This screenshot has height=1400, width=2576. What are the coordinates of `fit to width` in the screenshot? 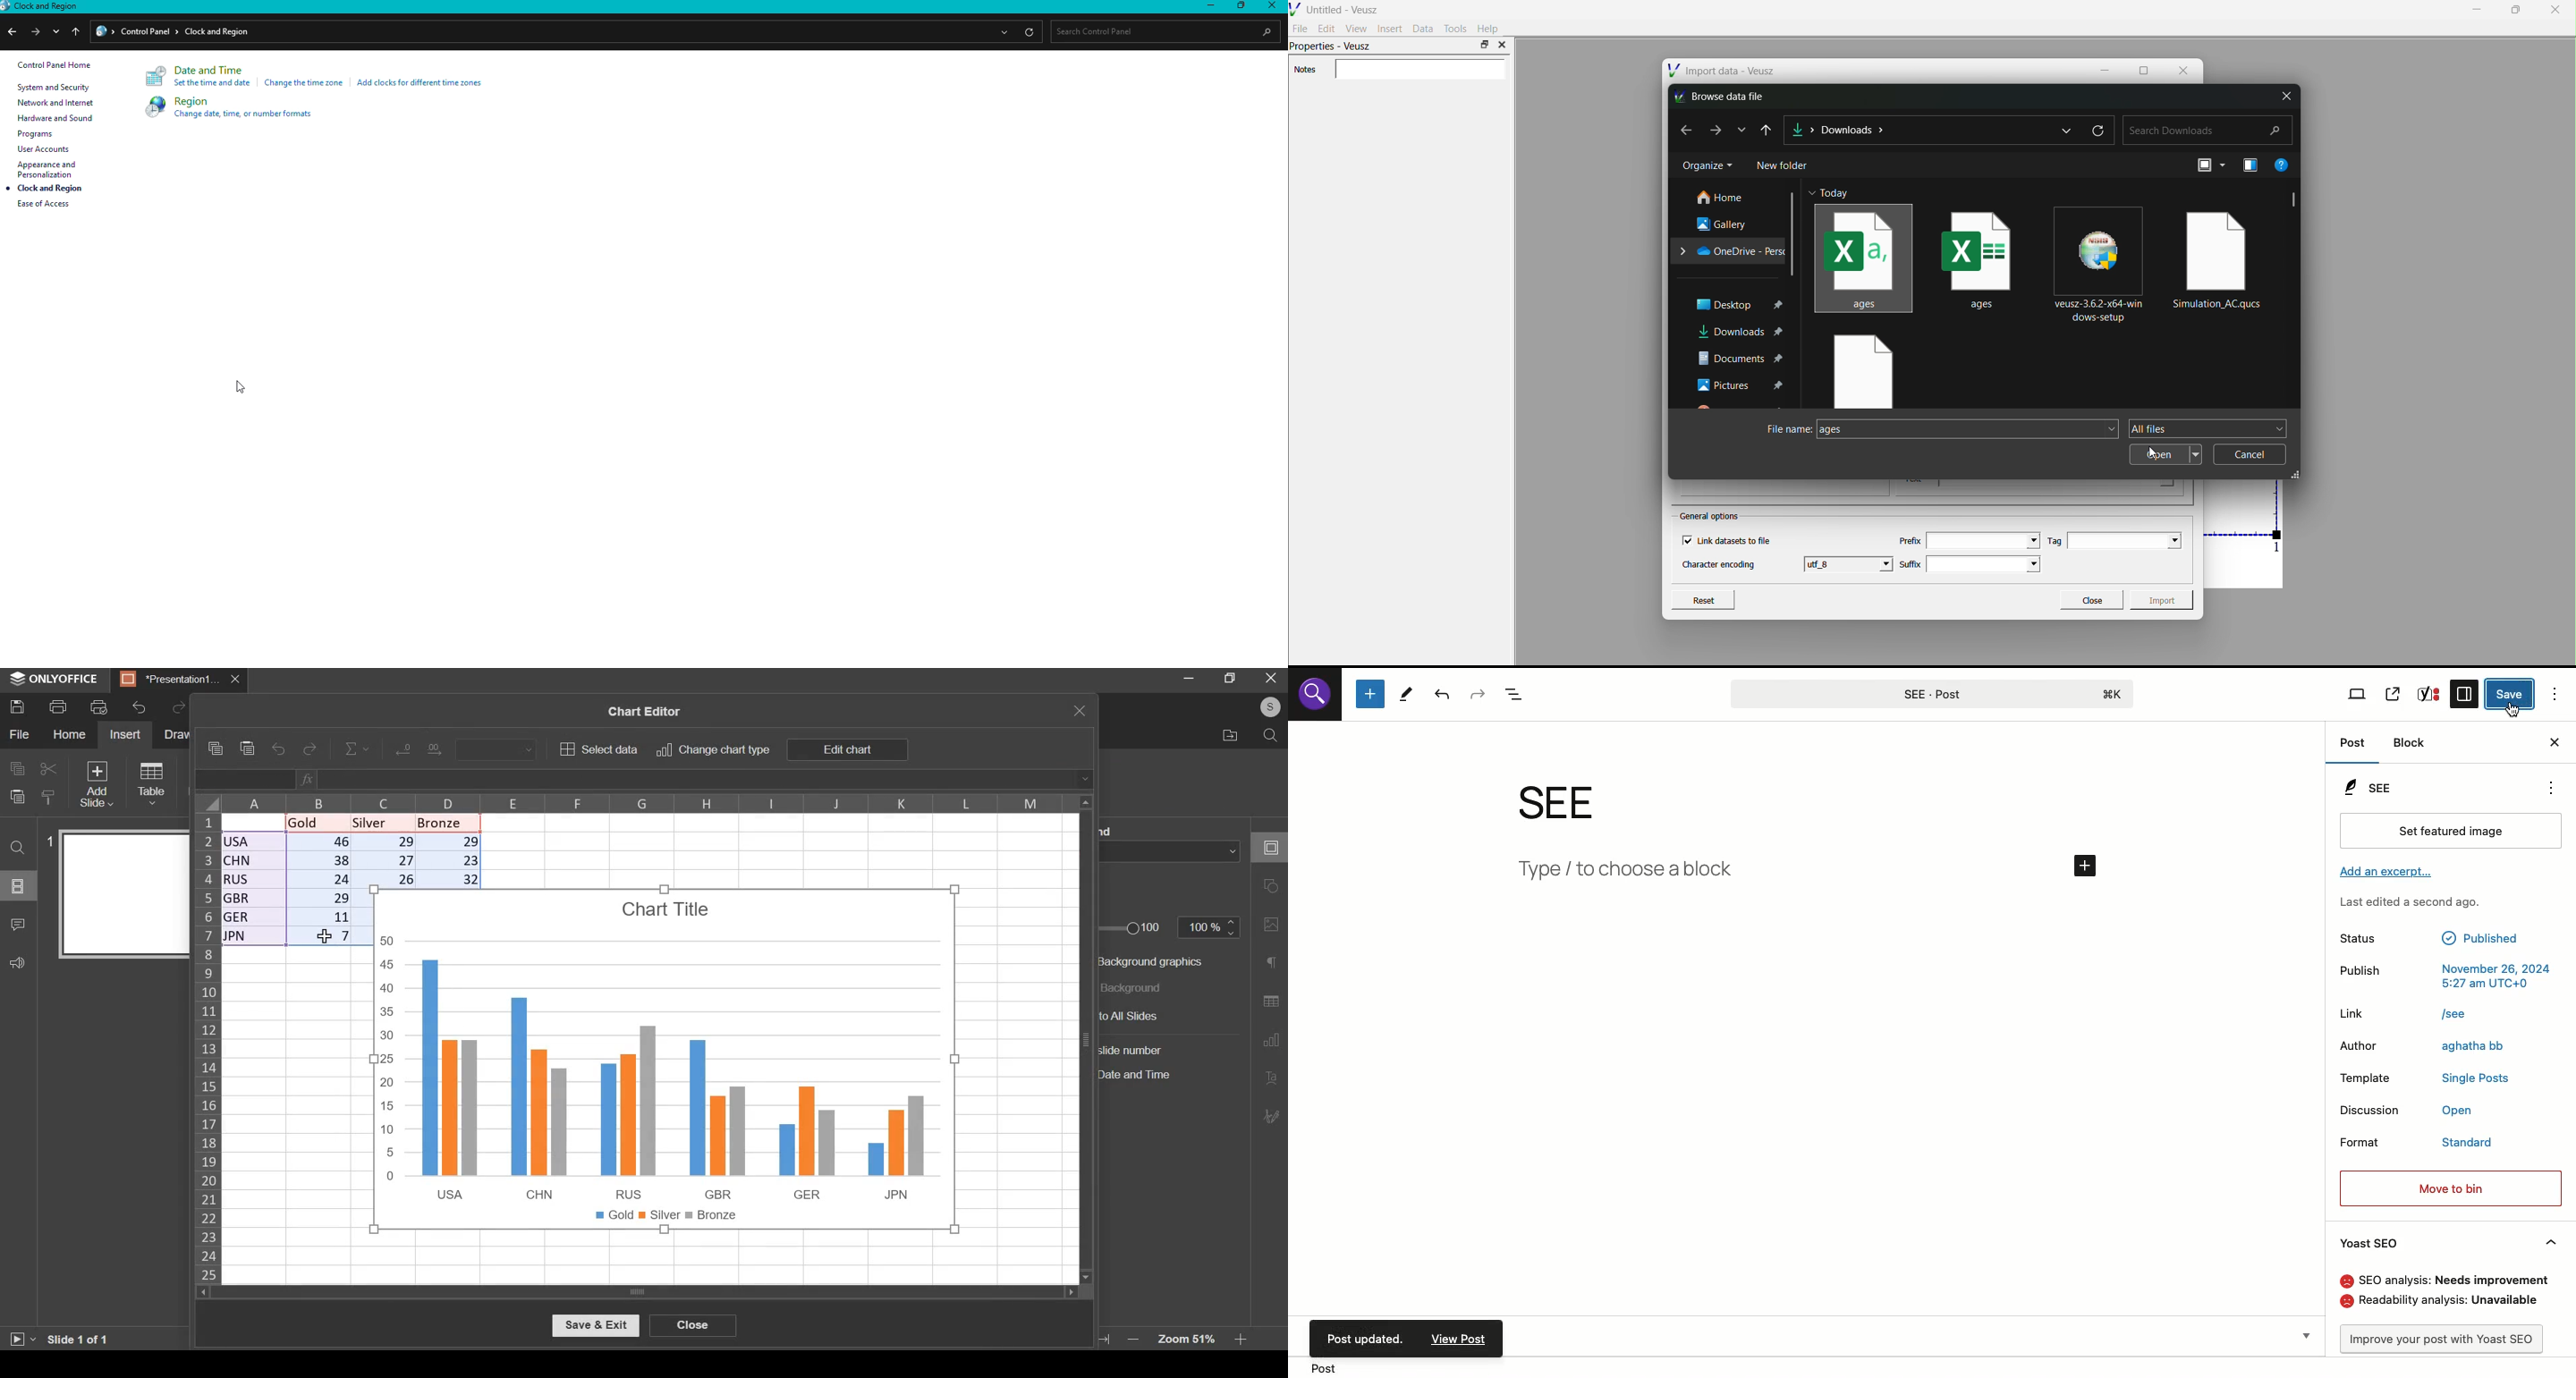 It's located at (1105, 1340).